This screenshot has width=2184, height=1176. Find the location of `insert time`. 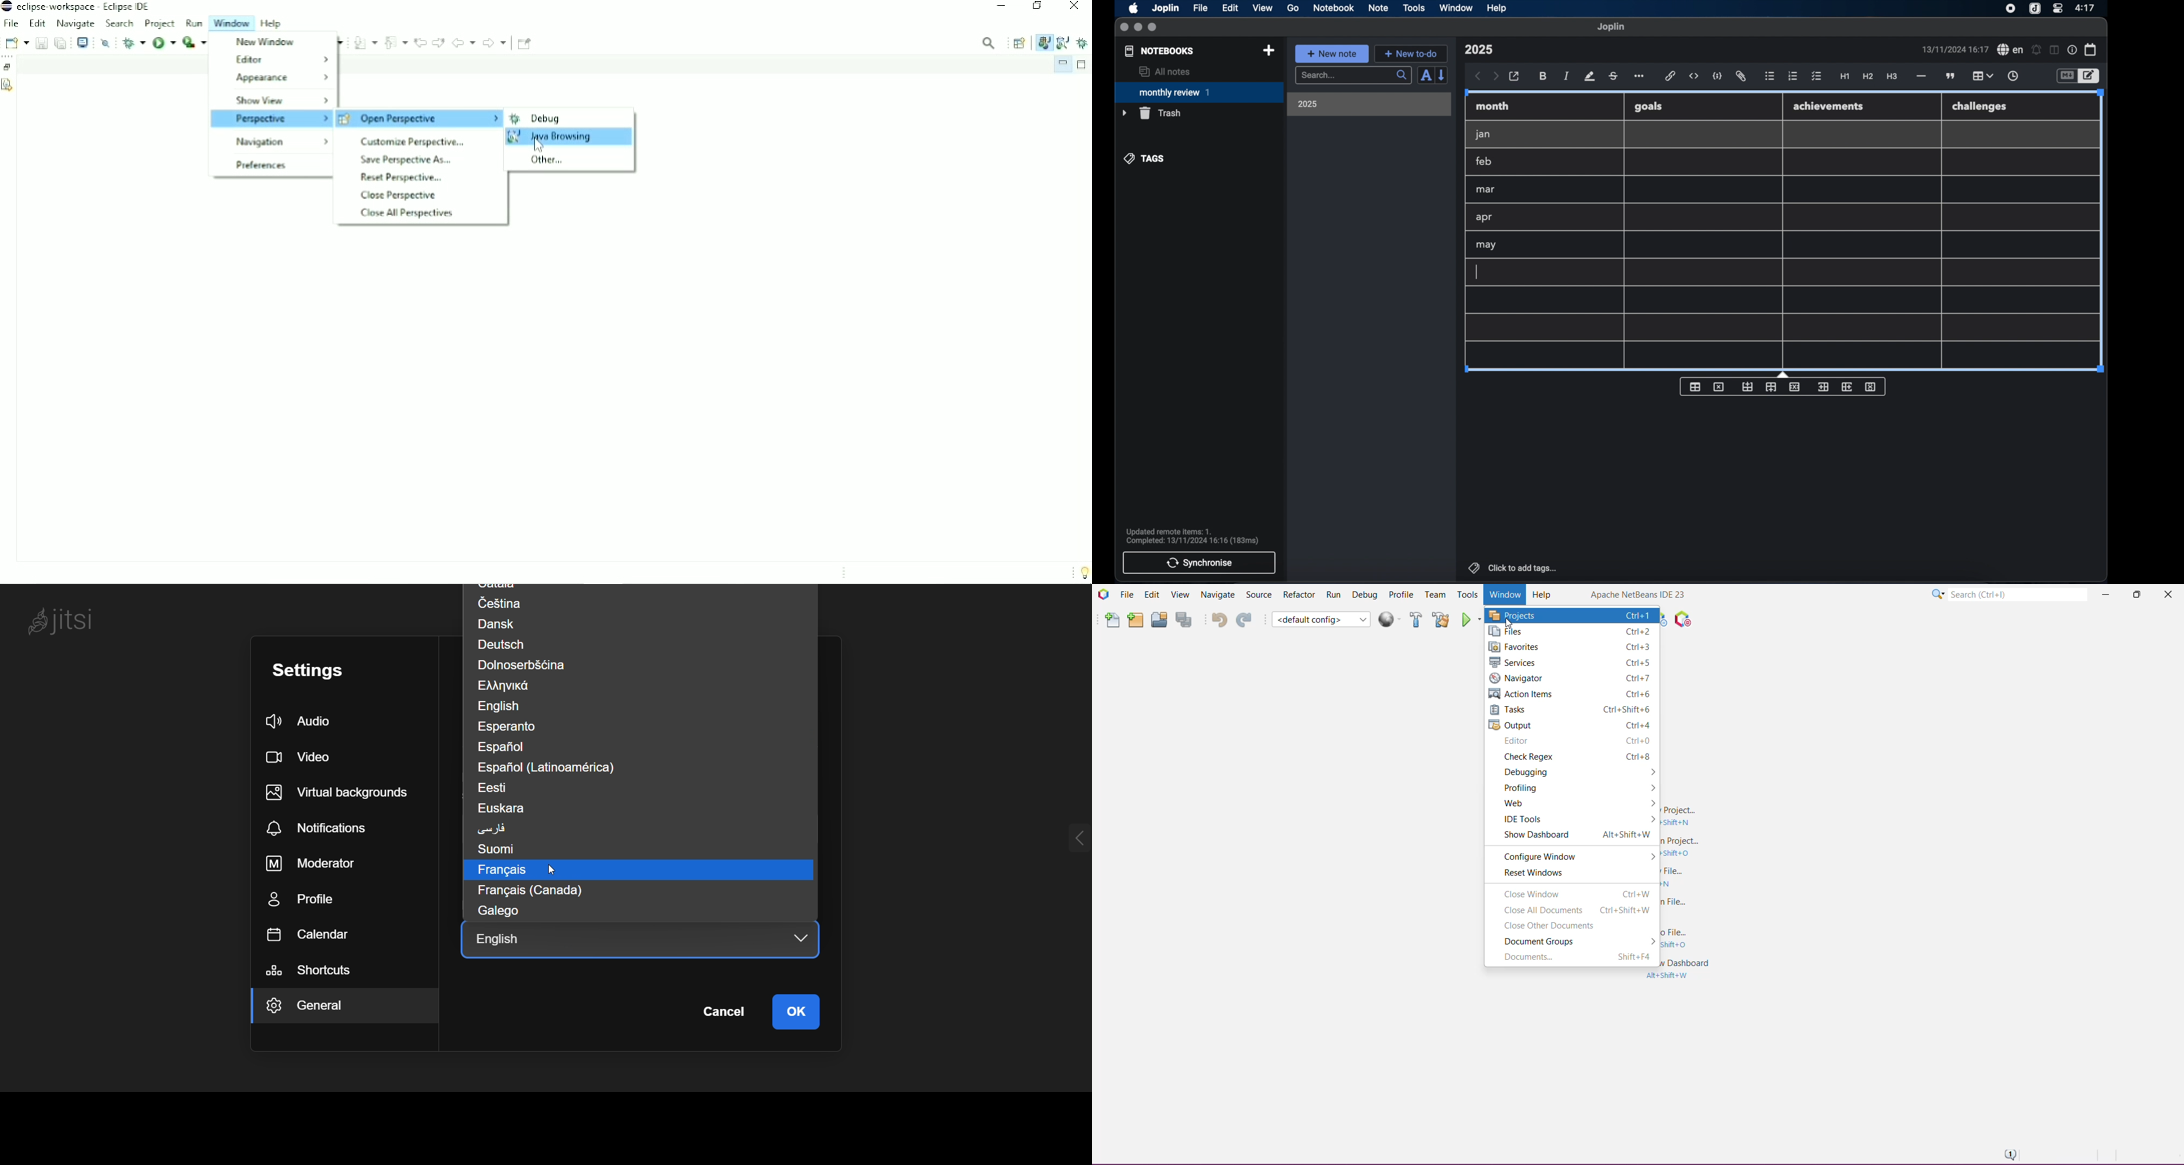

insert time is located at coordinates (2013, 76).